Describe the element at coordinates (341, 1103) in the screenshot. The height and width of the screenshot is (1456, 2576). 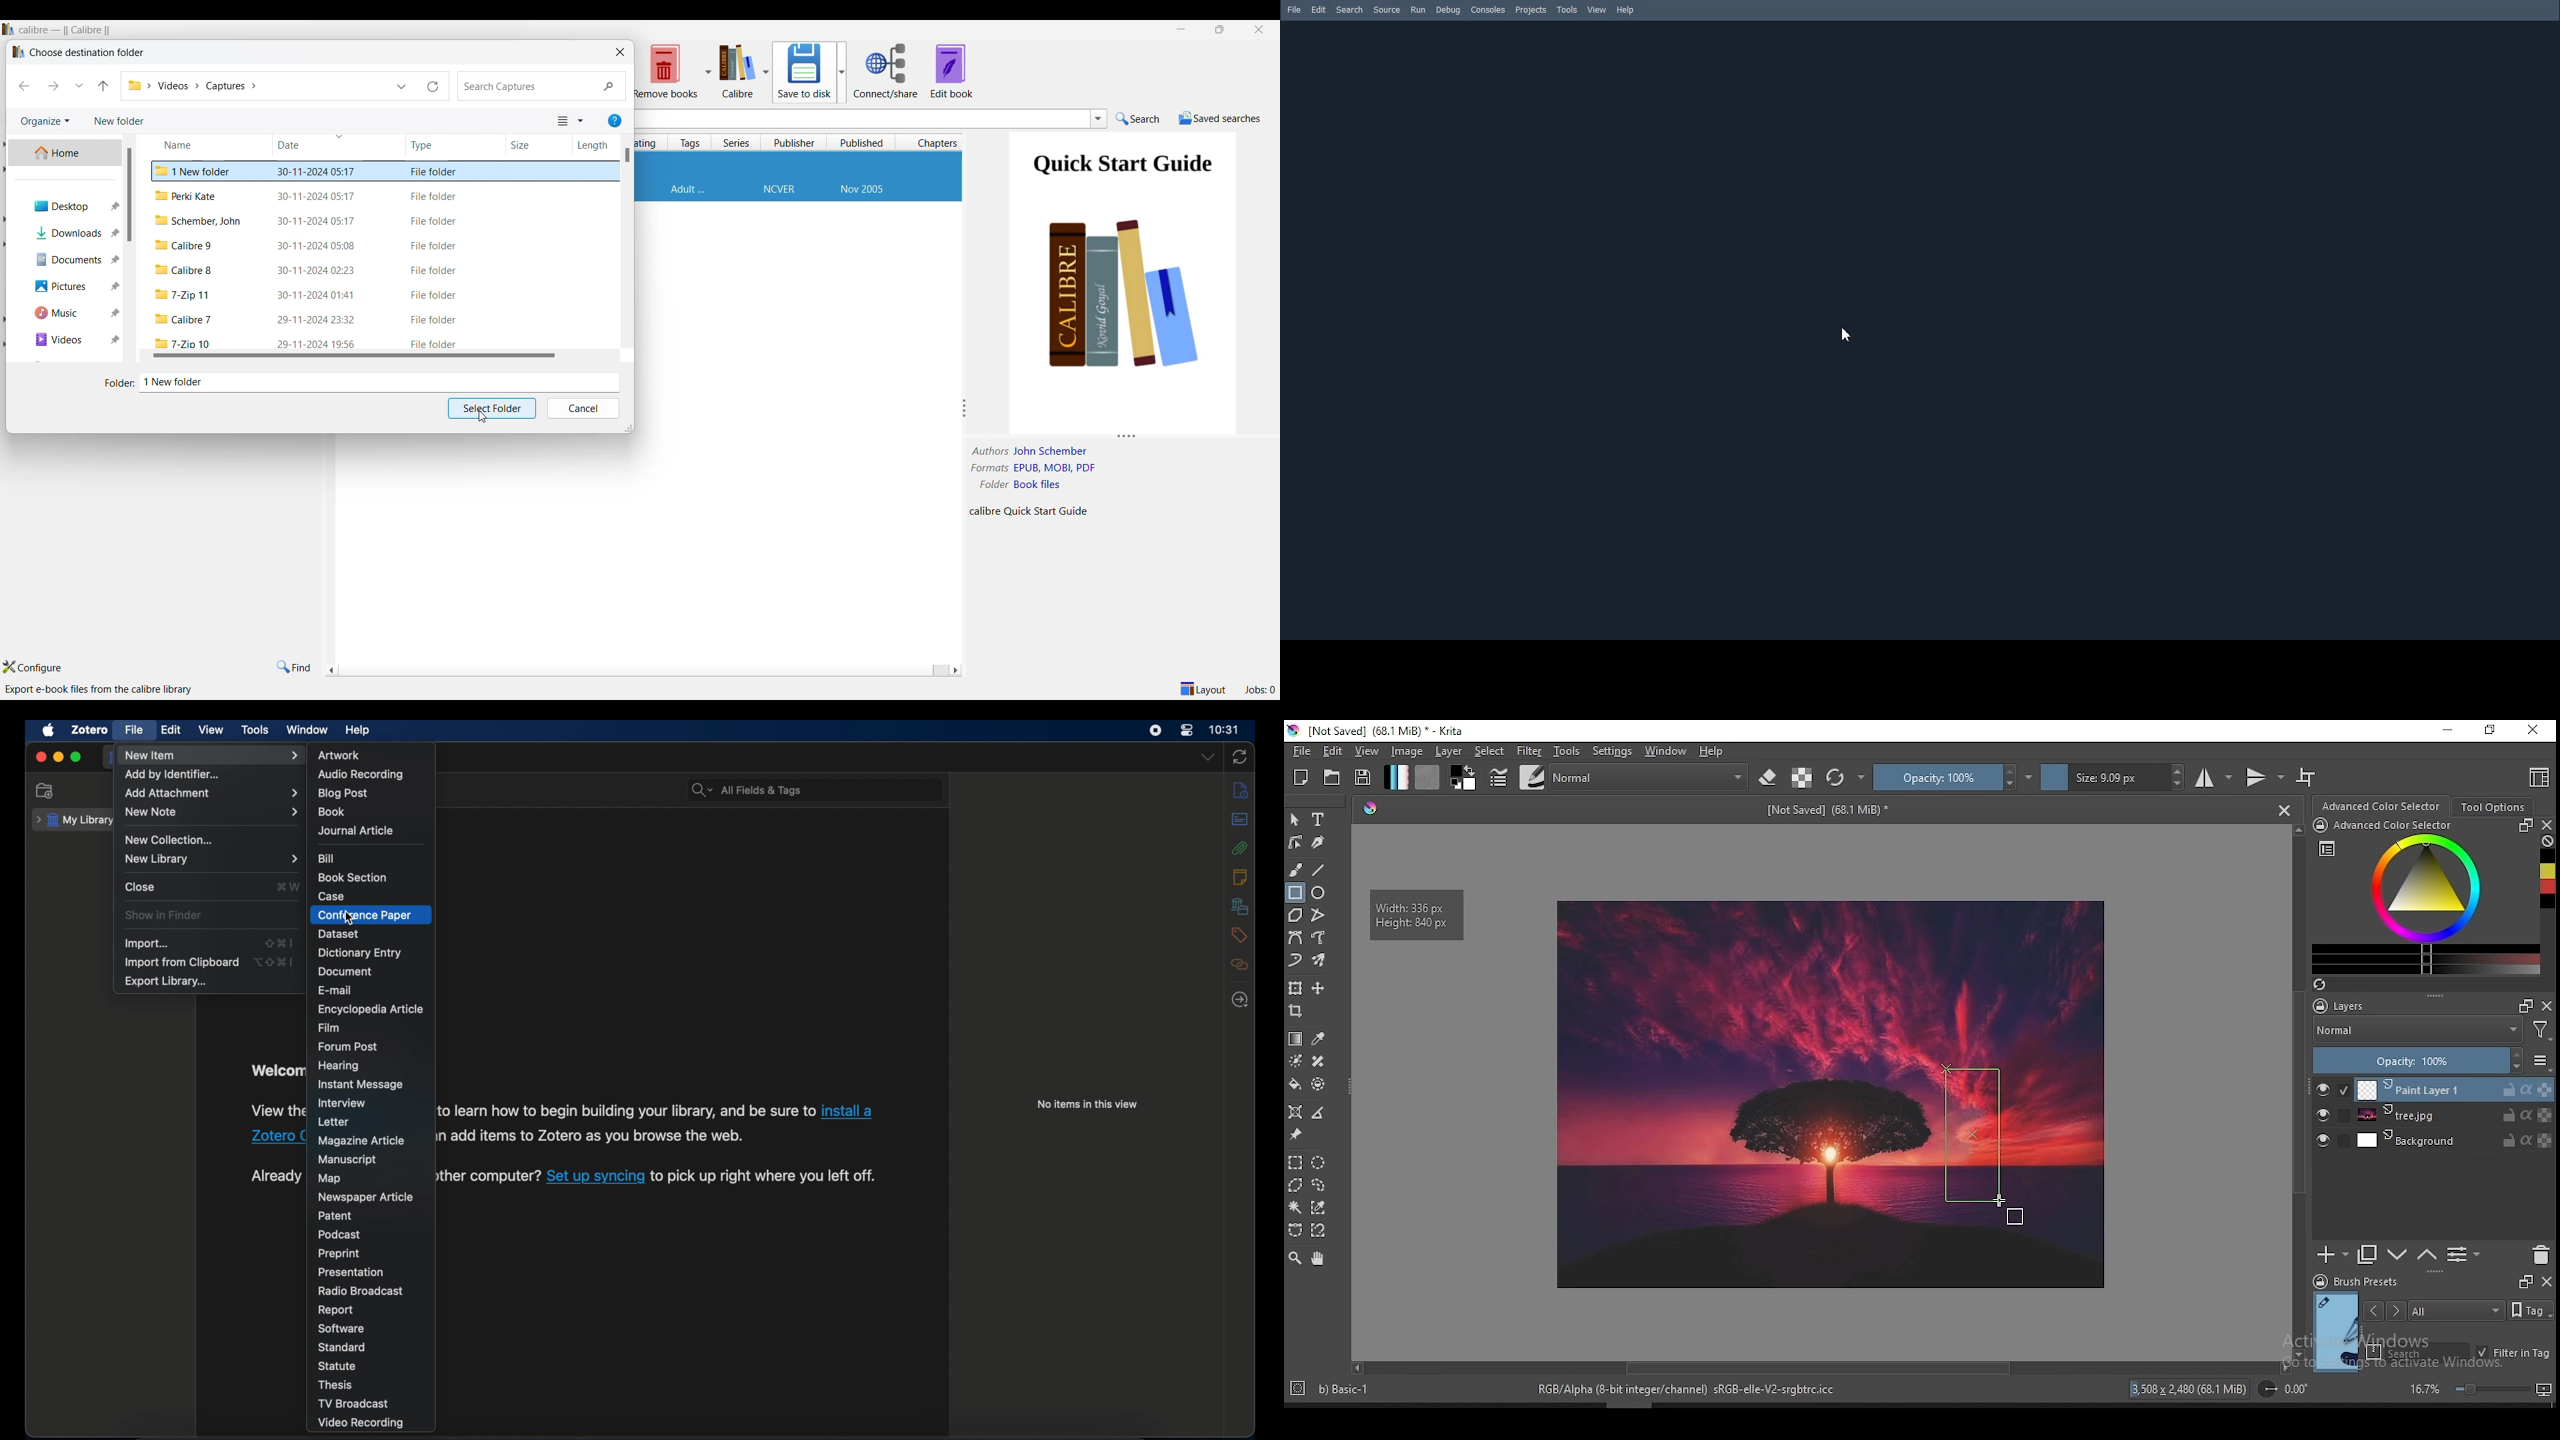
I see `interview` at that location.